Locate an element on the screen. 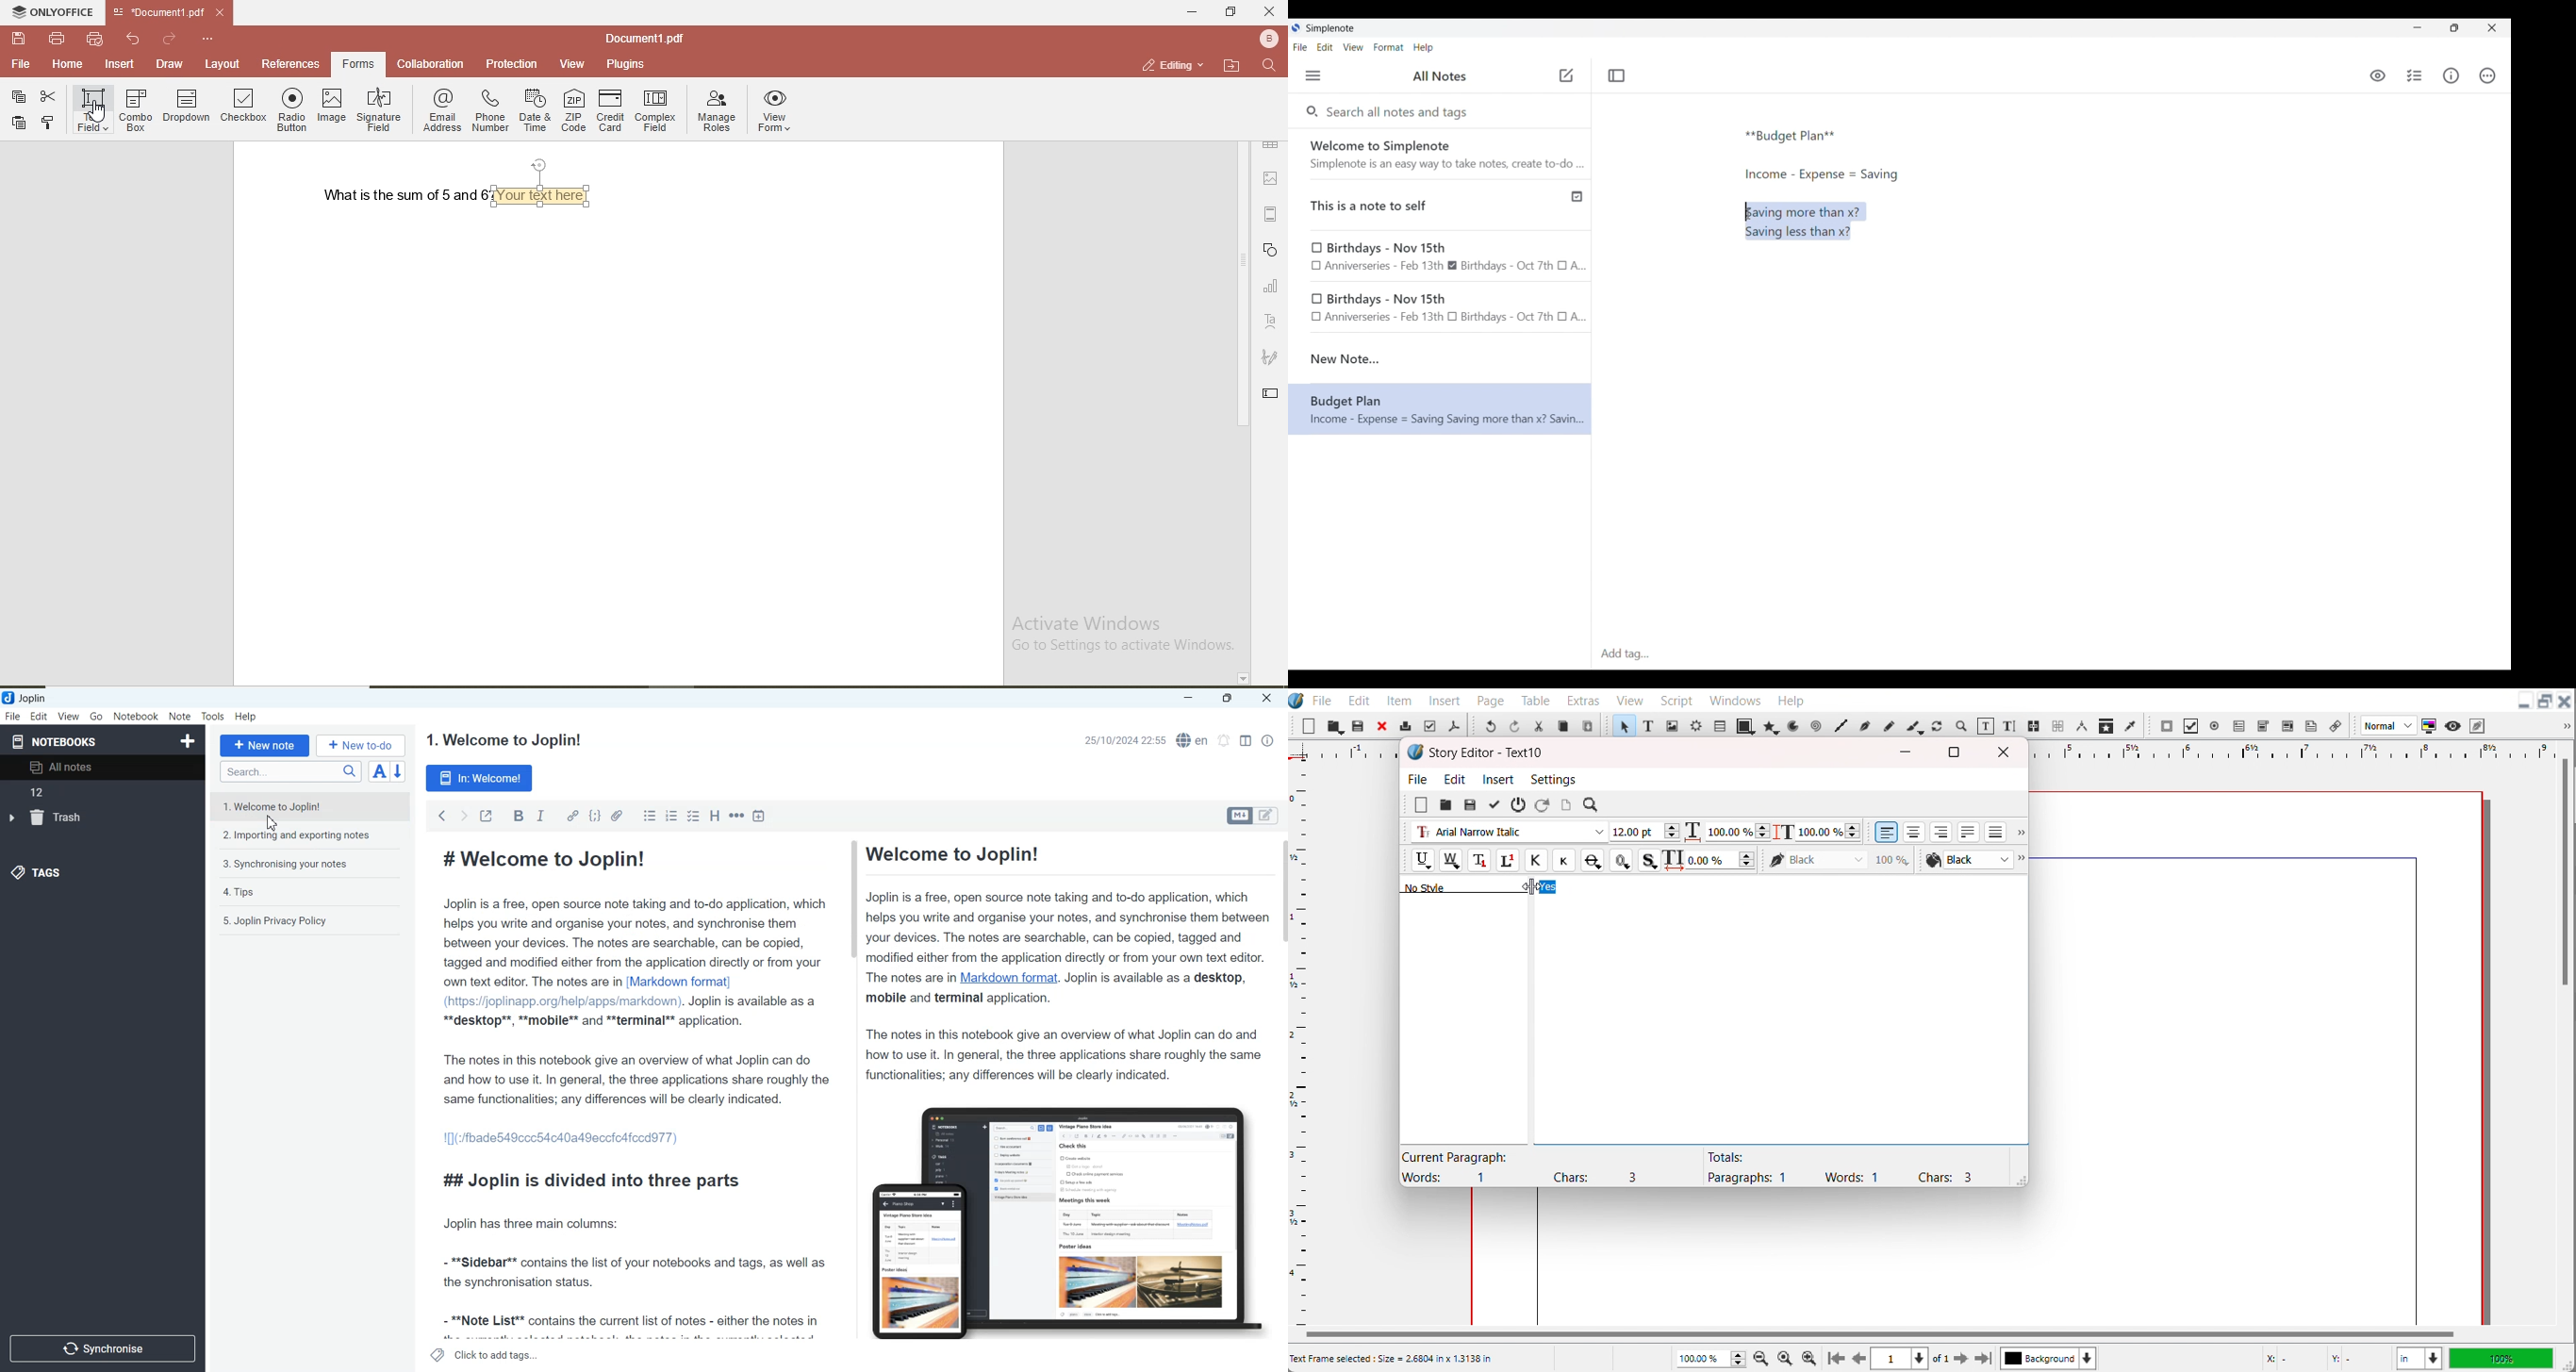 The image size is (2576, 1372). Minimize is located at coordinates (1906, 752).